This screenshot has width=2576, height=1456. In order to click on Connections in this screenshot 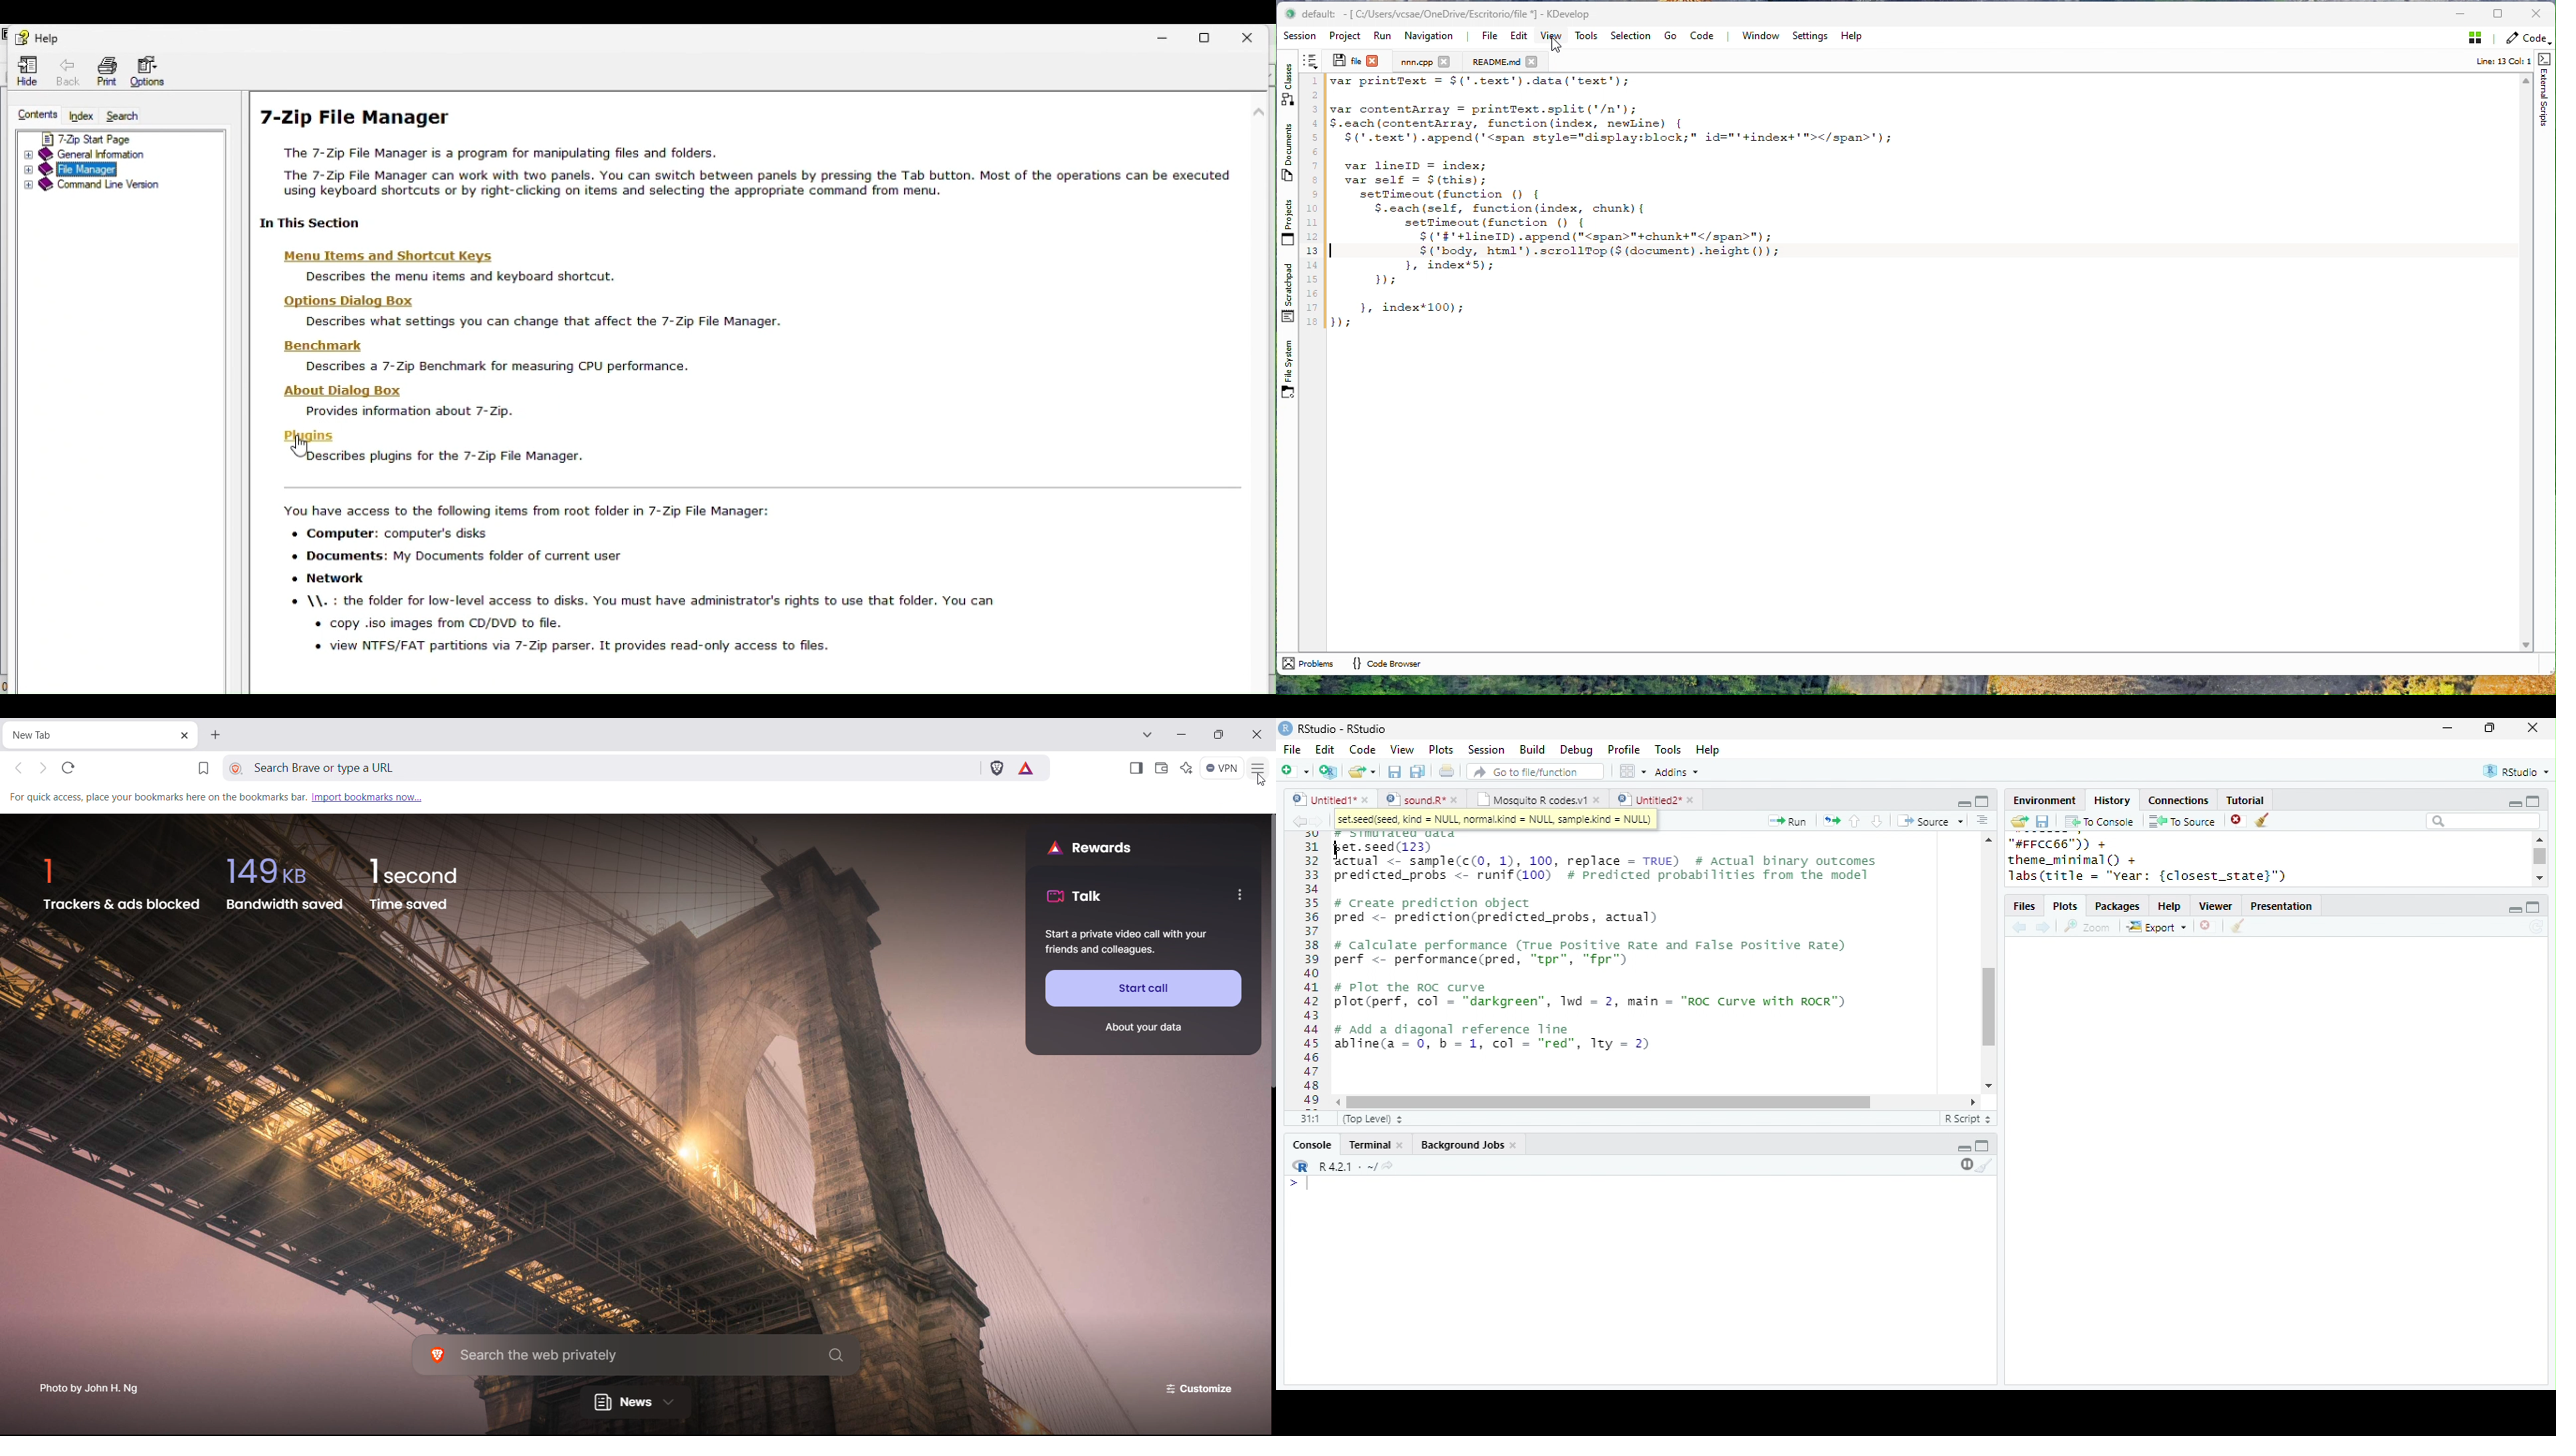, I will do `click(2177, 800)`.